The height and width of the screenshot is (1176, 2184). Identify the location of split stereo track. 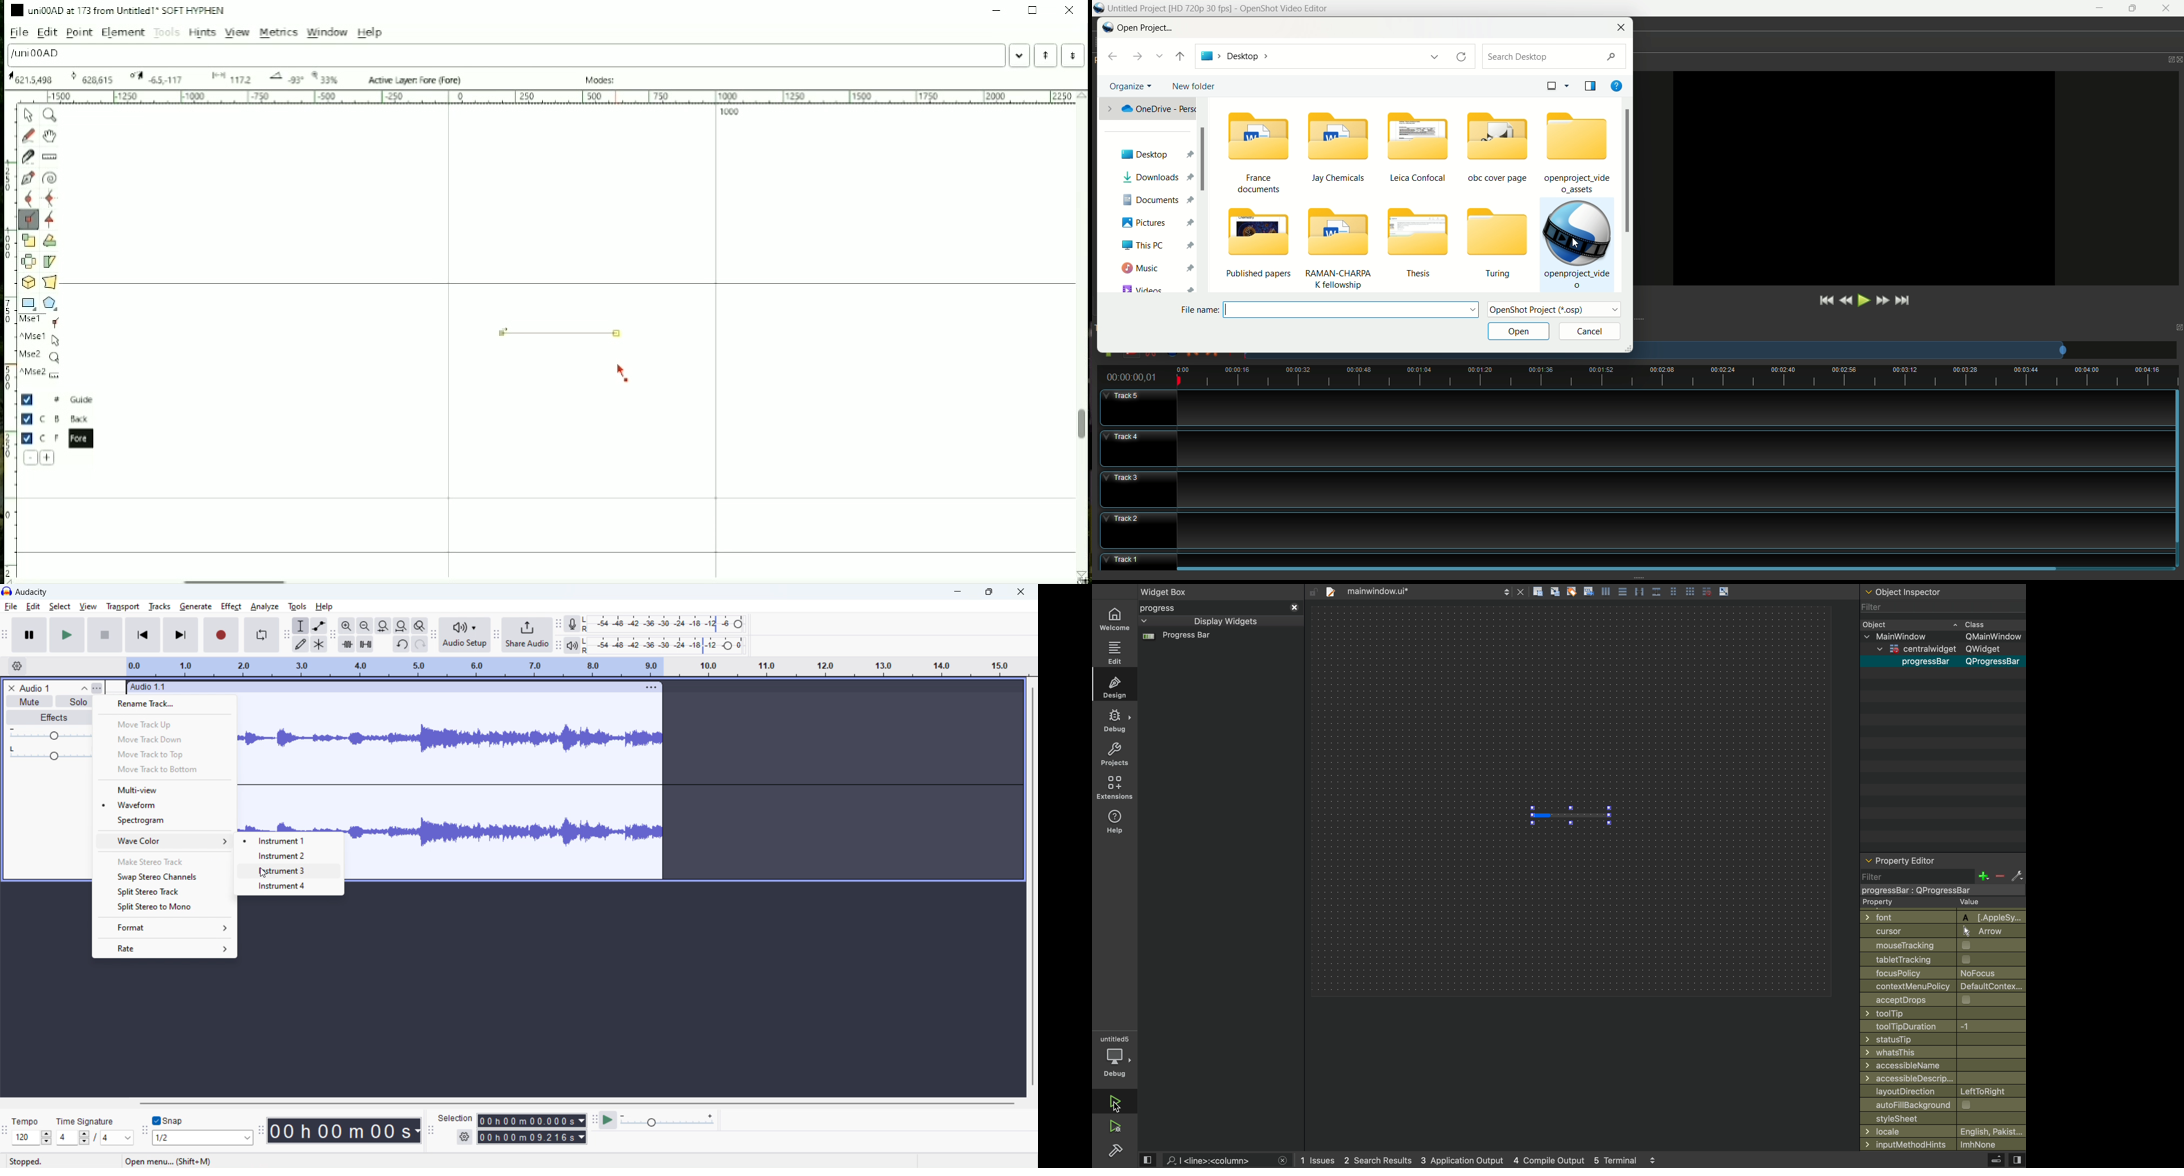
(162, 892).